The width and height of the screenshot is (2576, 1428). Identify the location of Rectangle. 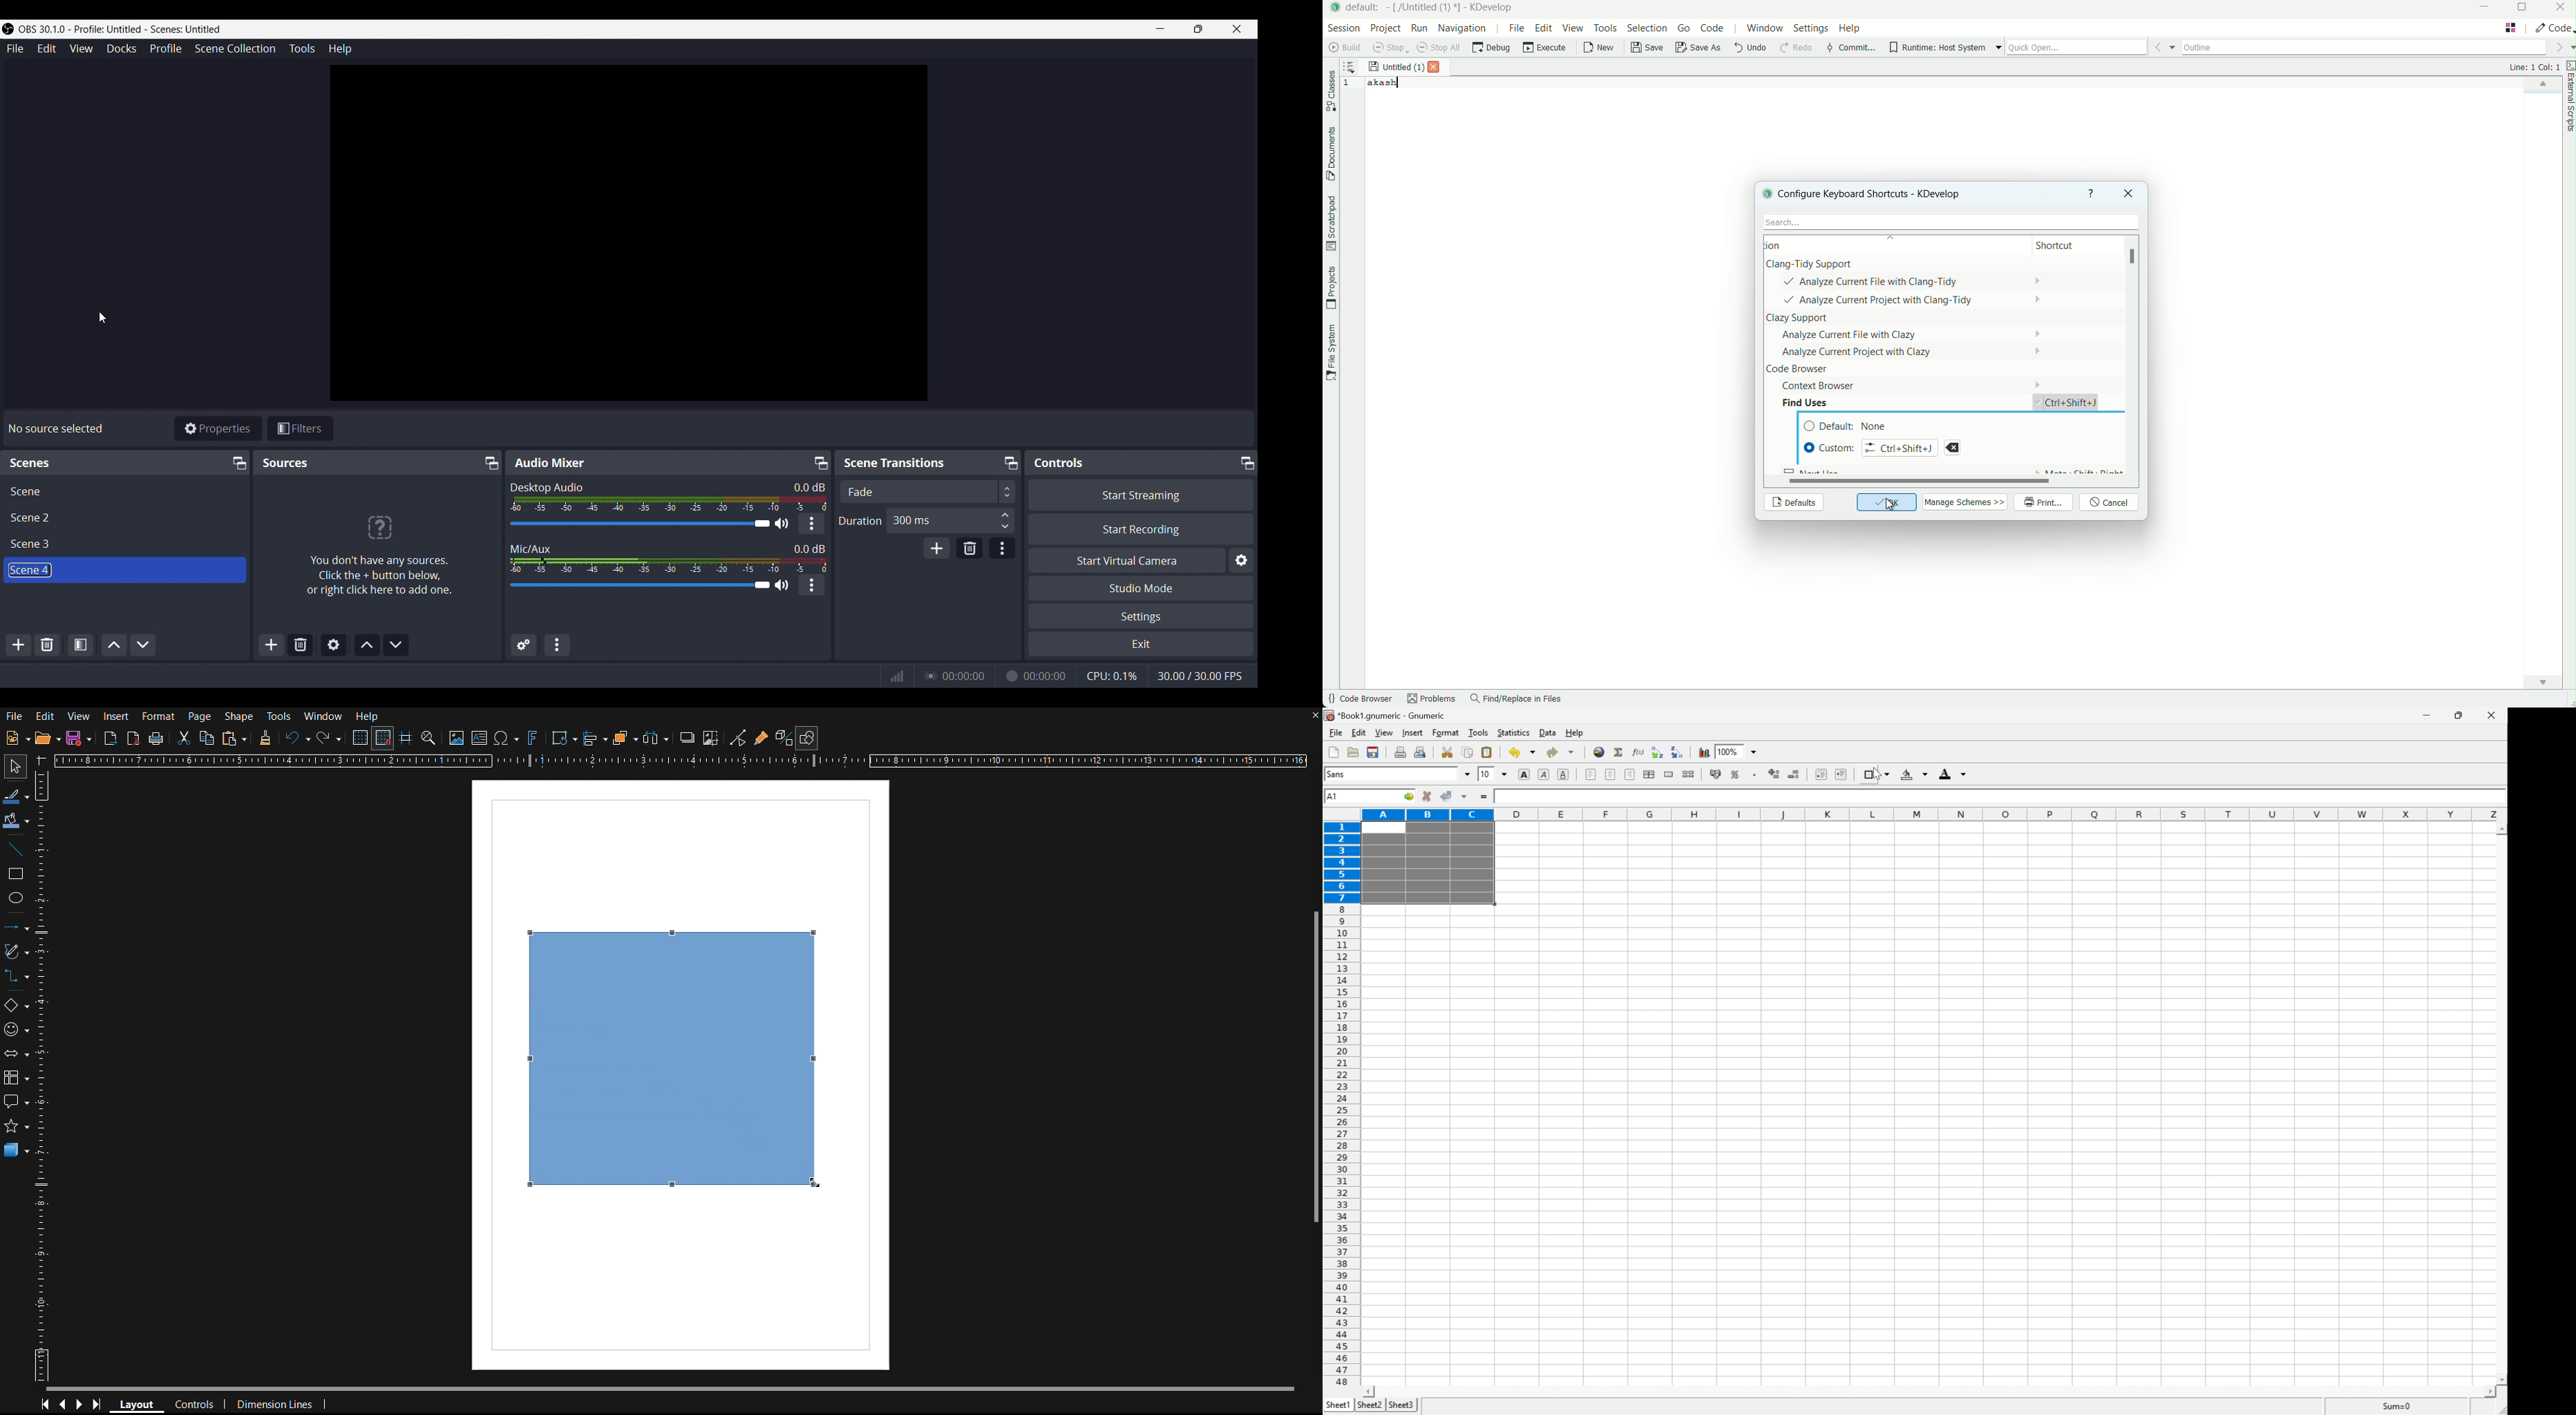
(17, 876).